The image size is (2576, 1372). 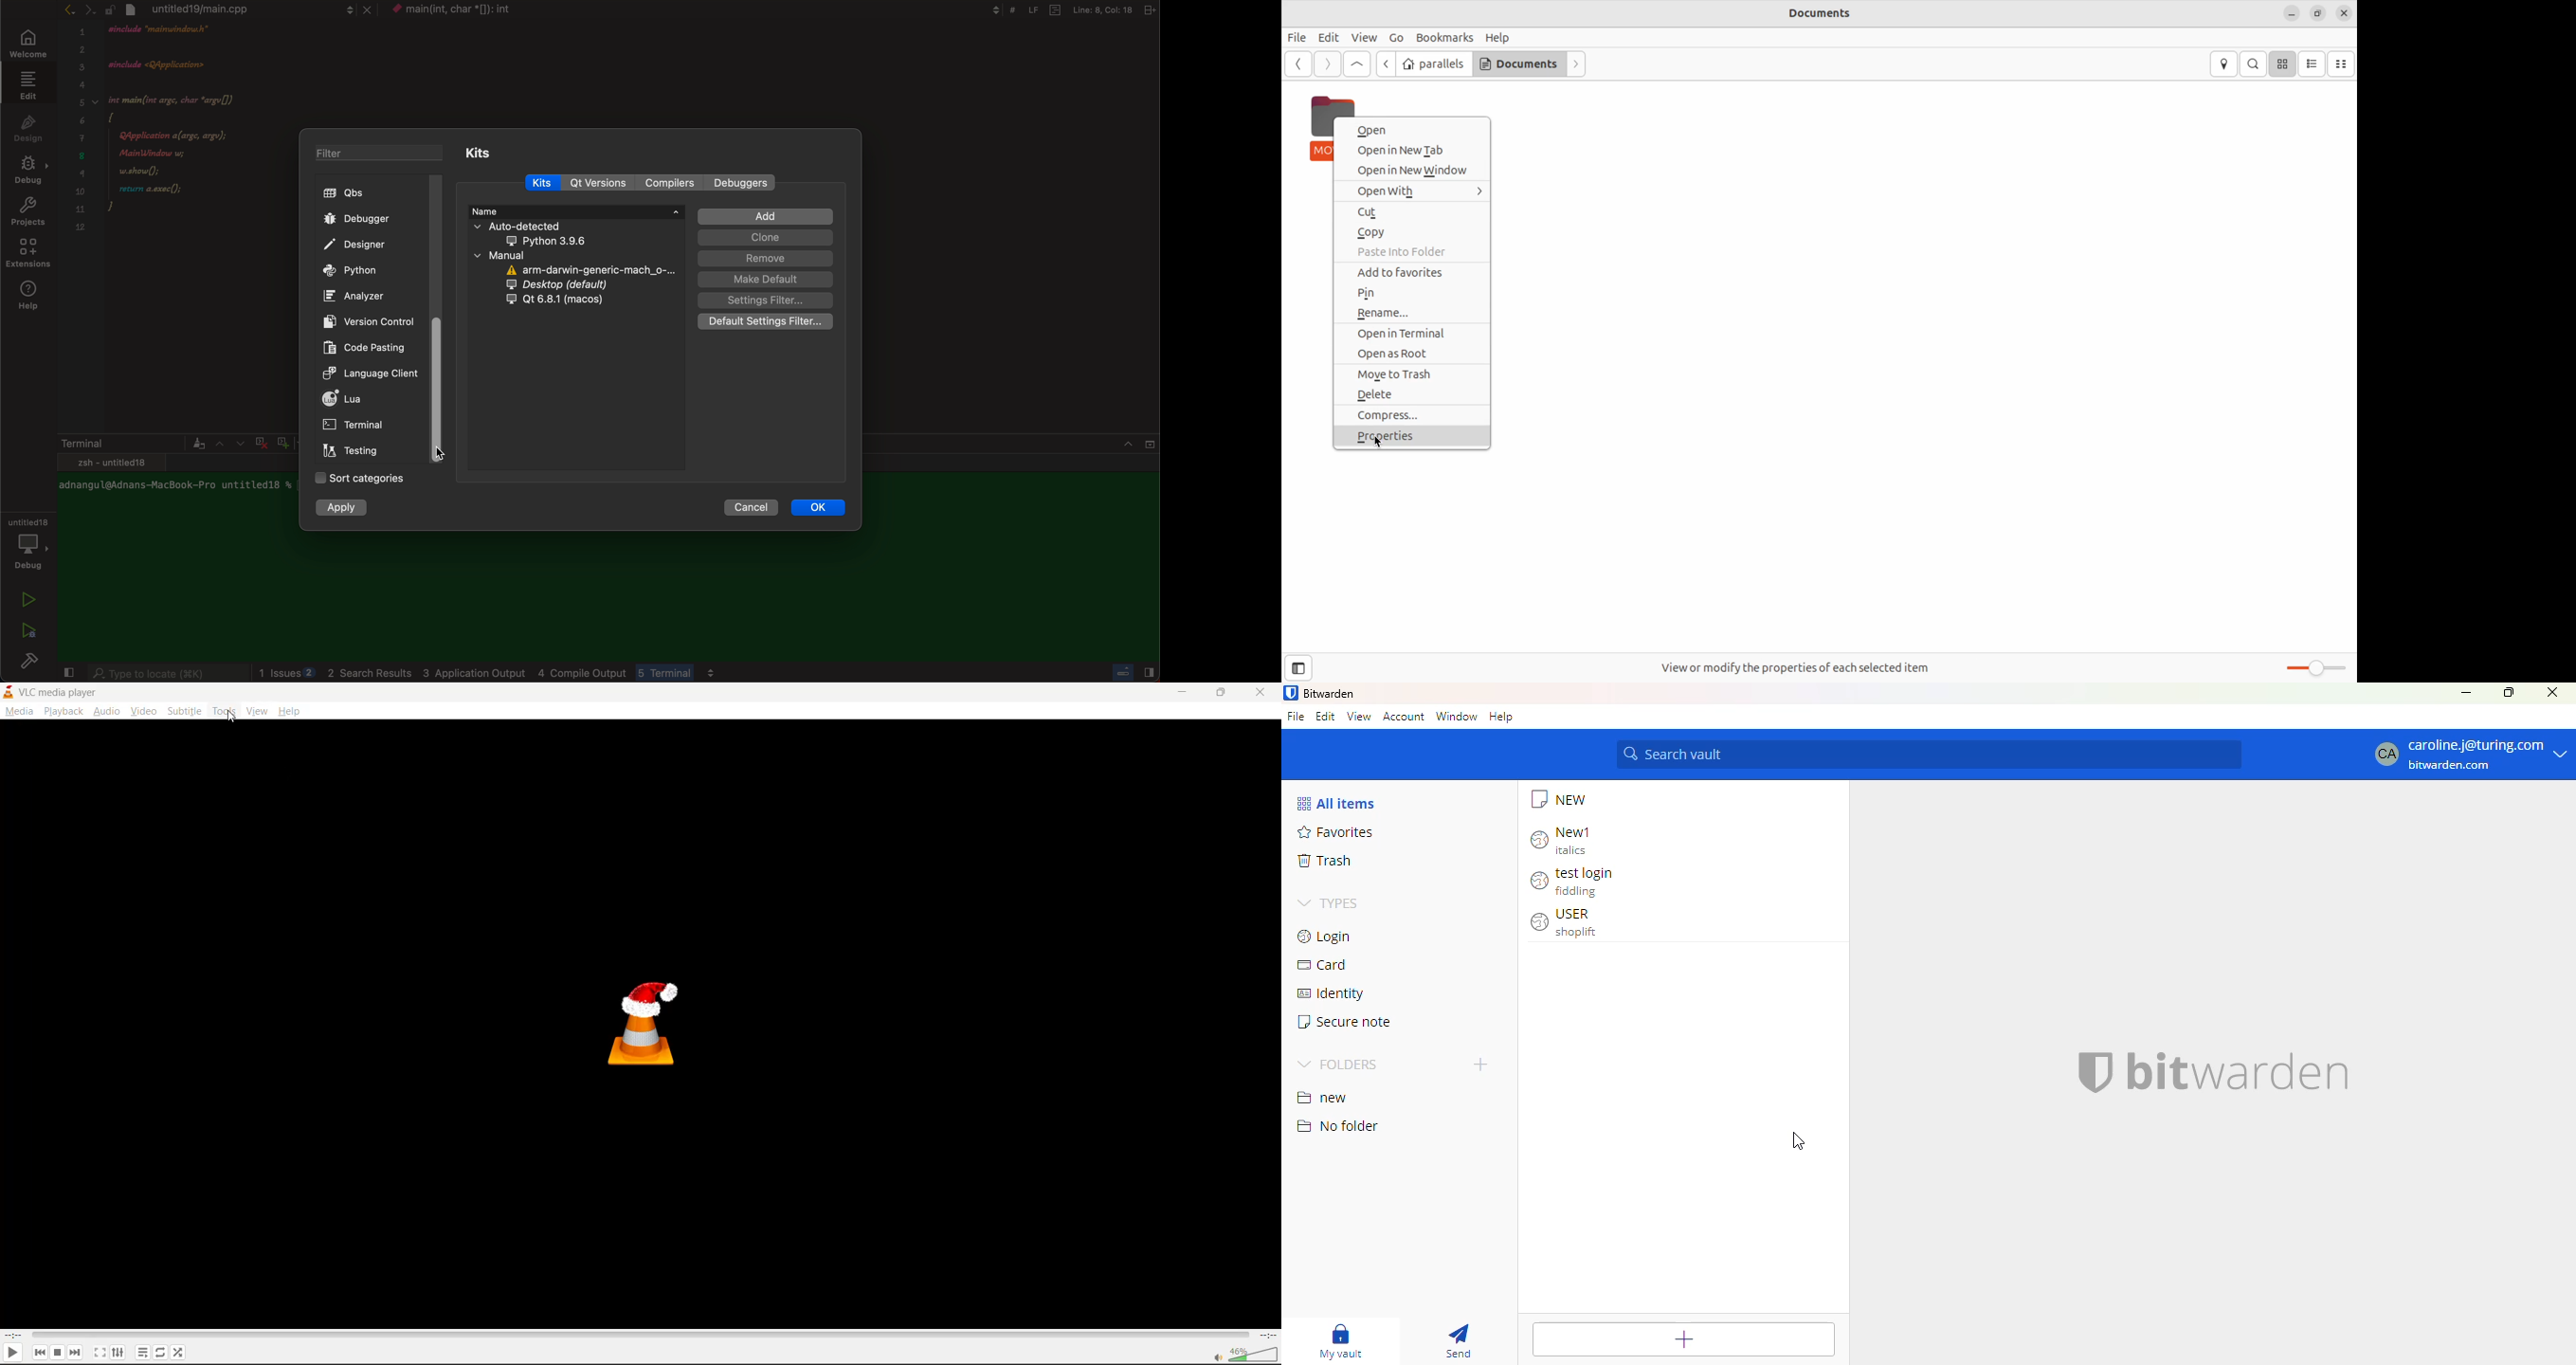 What do you see at coordinates (29, 255) in the screenshot?
I see `extensions` at bounding box center [29, 255].